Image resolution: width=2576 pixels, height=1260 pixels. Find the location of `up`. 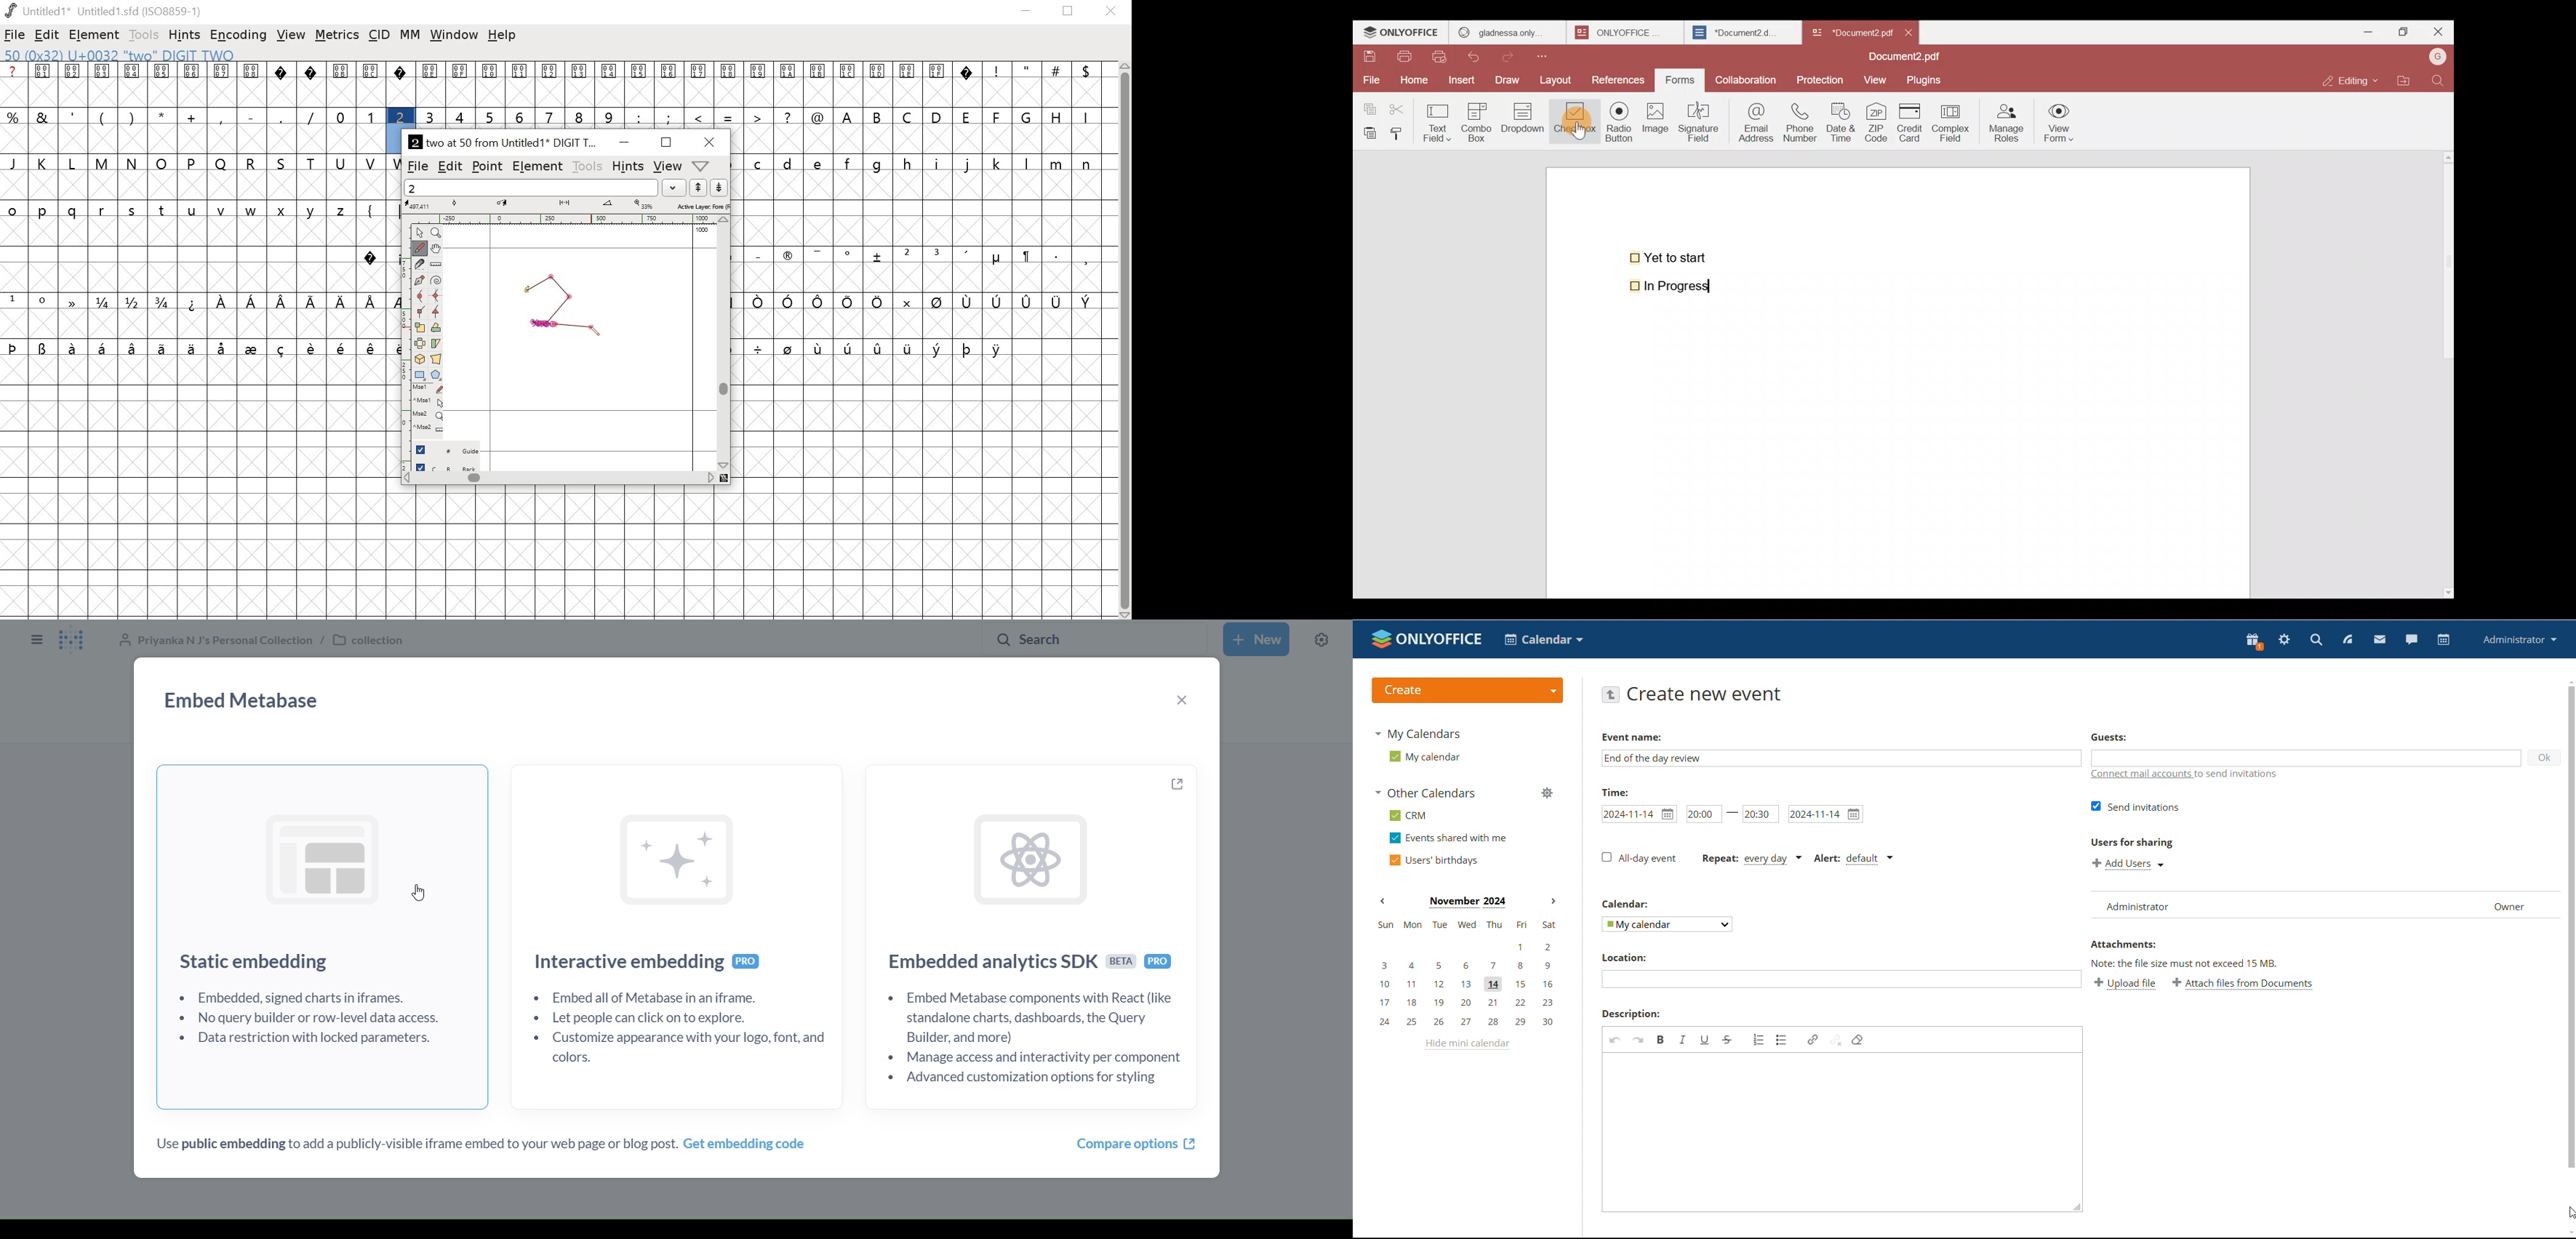

up is located at coordinates (699, 188).